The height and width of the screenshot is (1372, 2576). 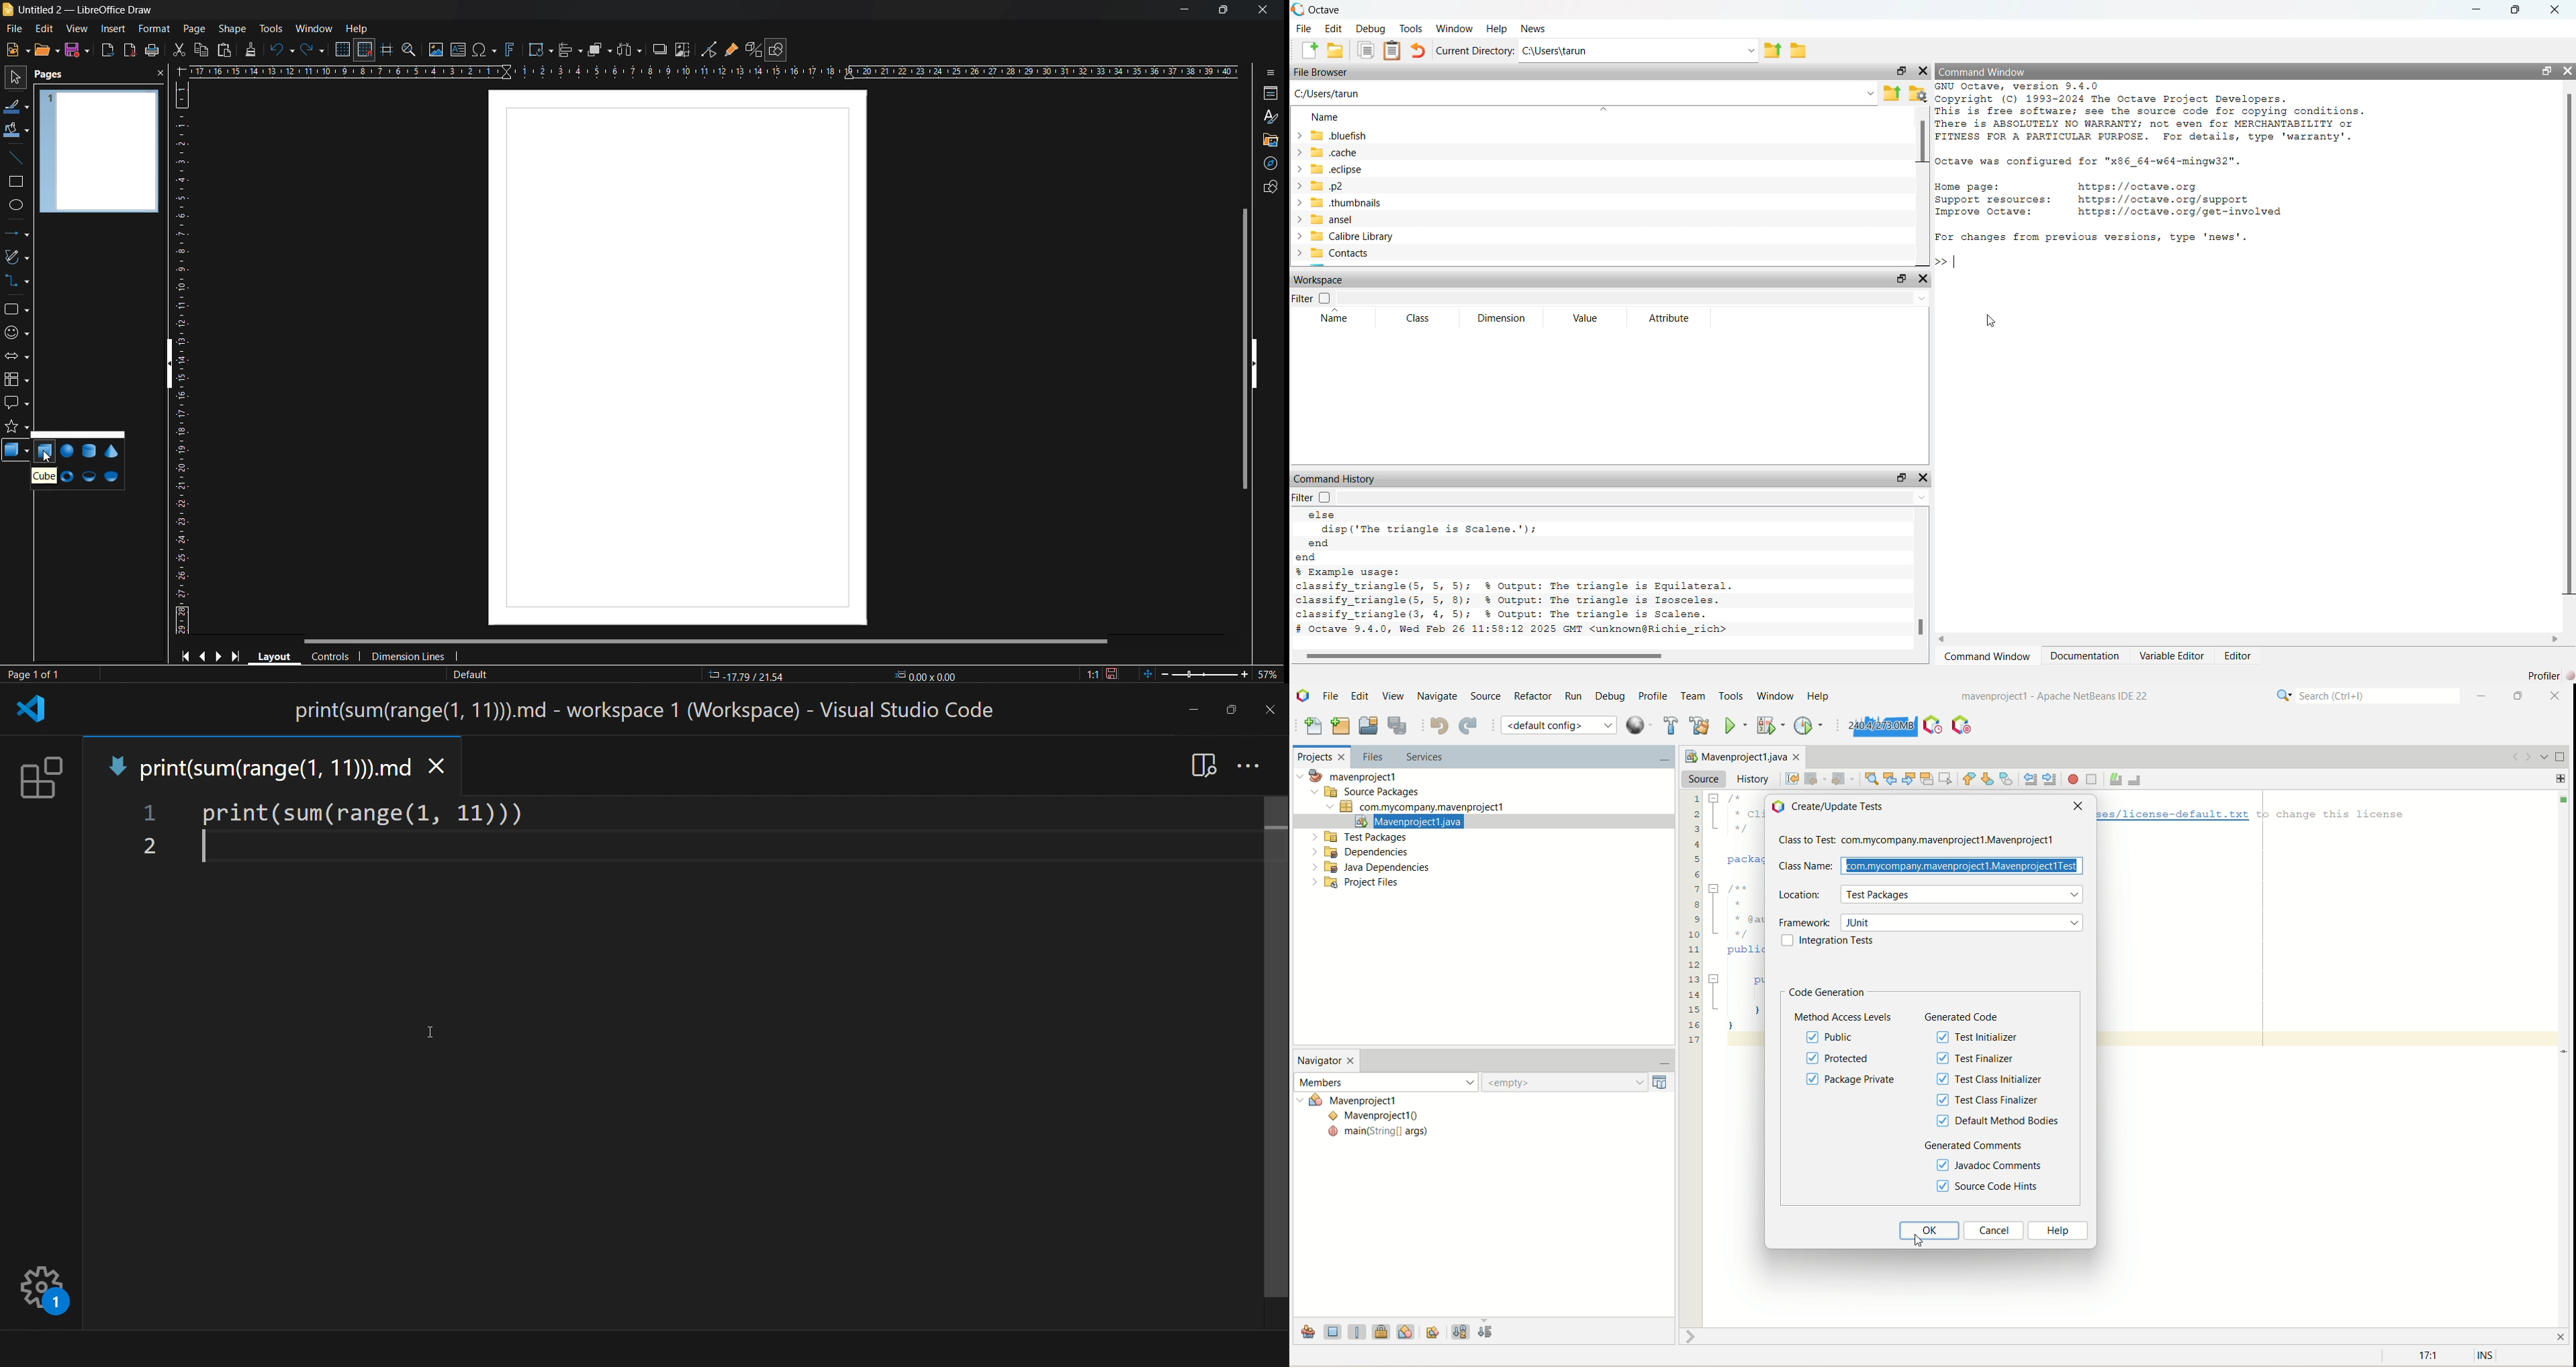 What do you see at coordinates (2566, 1058) in the screenshot?
I see `Scrollbar` at bounding box center [2566, 1058].